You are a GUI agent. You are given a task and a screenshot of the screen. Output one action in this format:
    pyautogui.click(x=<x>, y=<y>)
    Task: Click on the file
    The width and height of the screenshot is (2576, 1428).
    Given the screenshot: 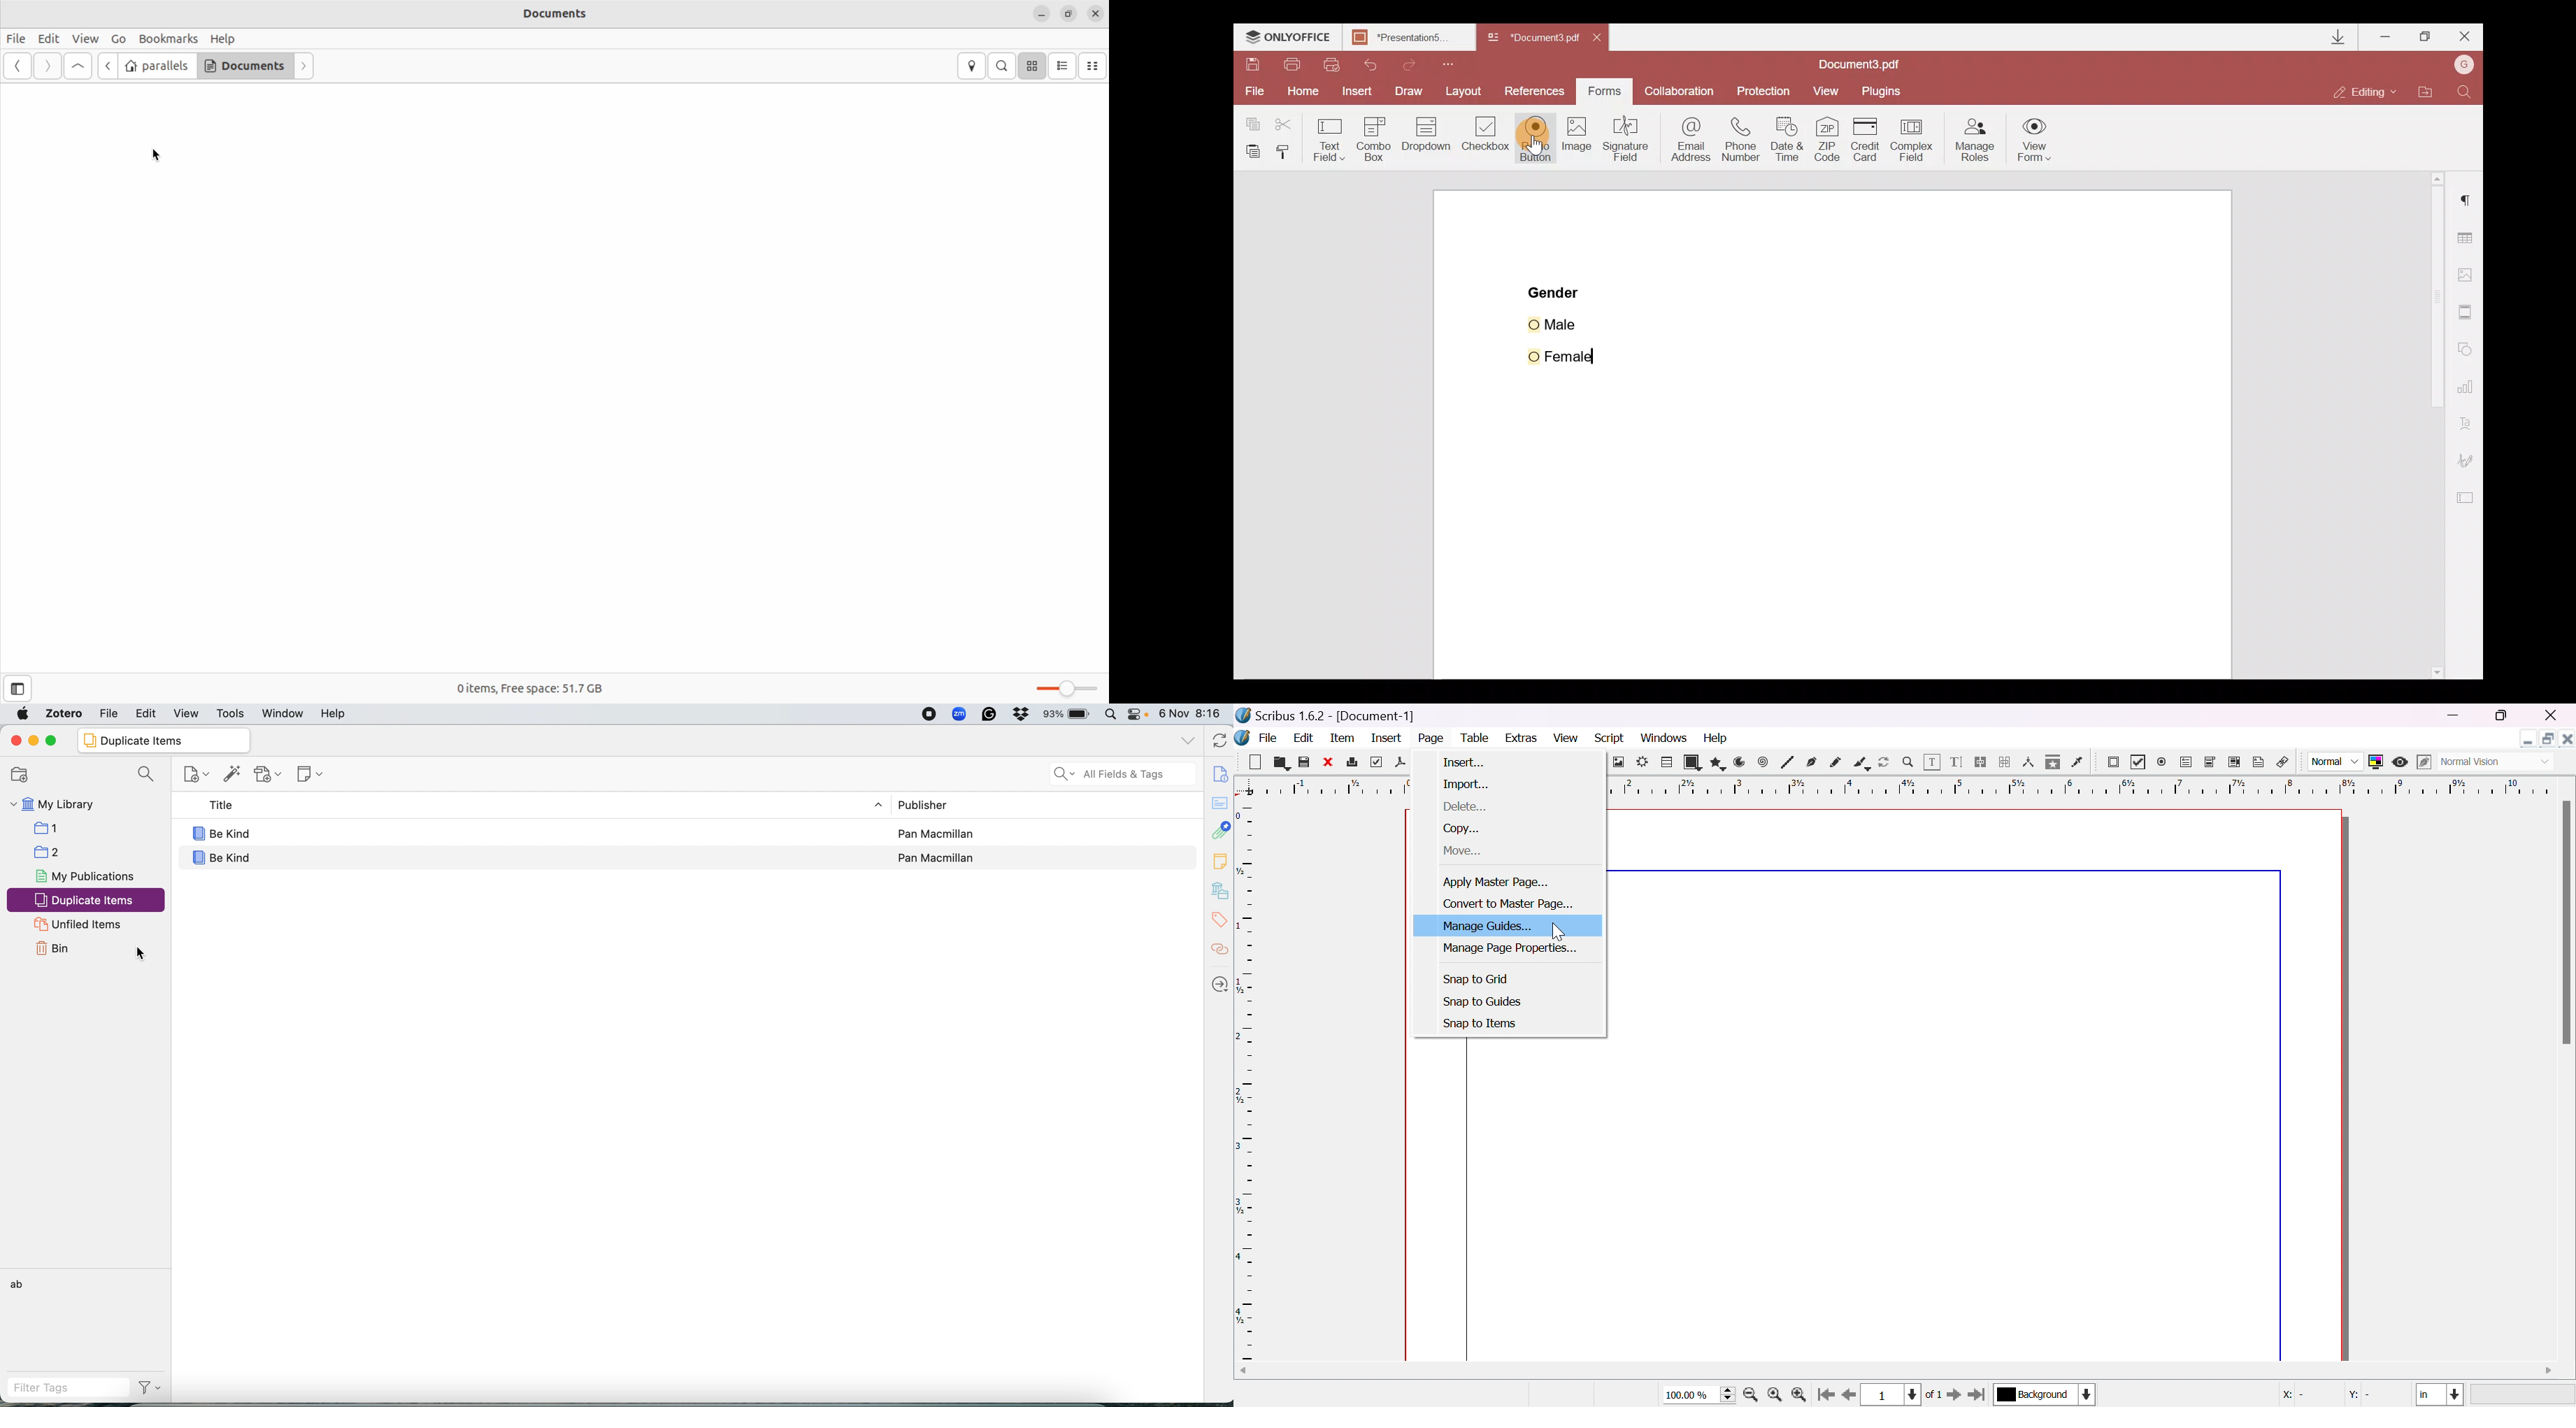 What is the action you would take?
    pyautogui.click(x=111, y=715)
    